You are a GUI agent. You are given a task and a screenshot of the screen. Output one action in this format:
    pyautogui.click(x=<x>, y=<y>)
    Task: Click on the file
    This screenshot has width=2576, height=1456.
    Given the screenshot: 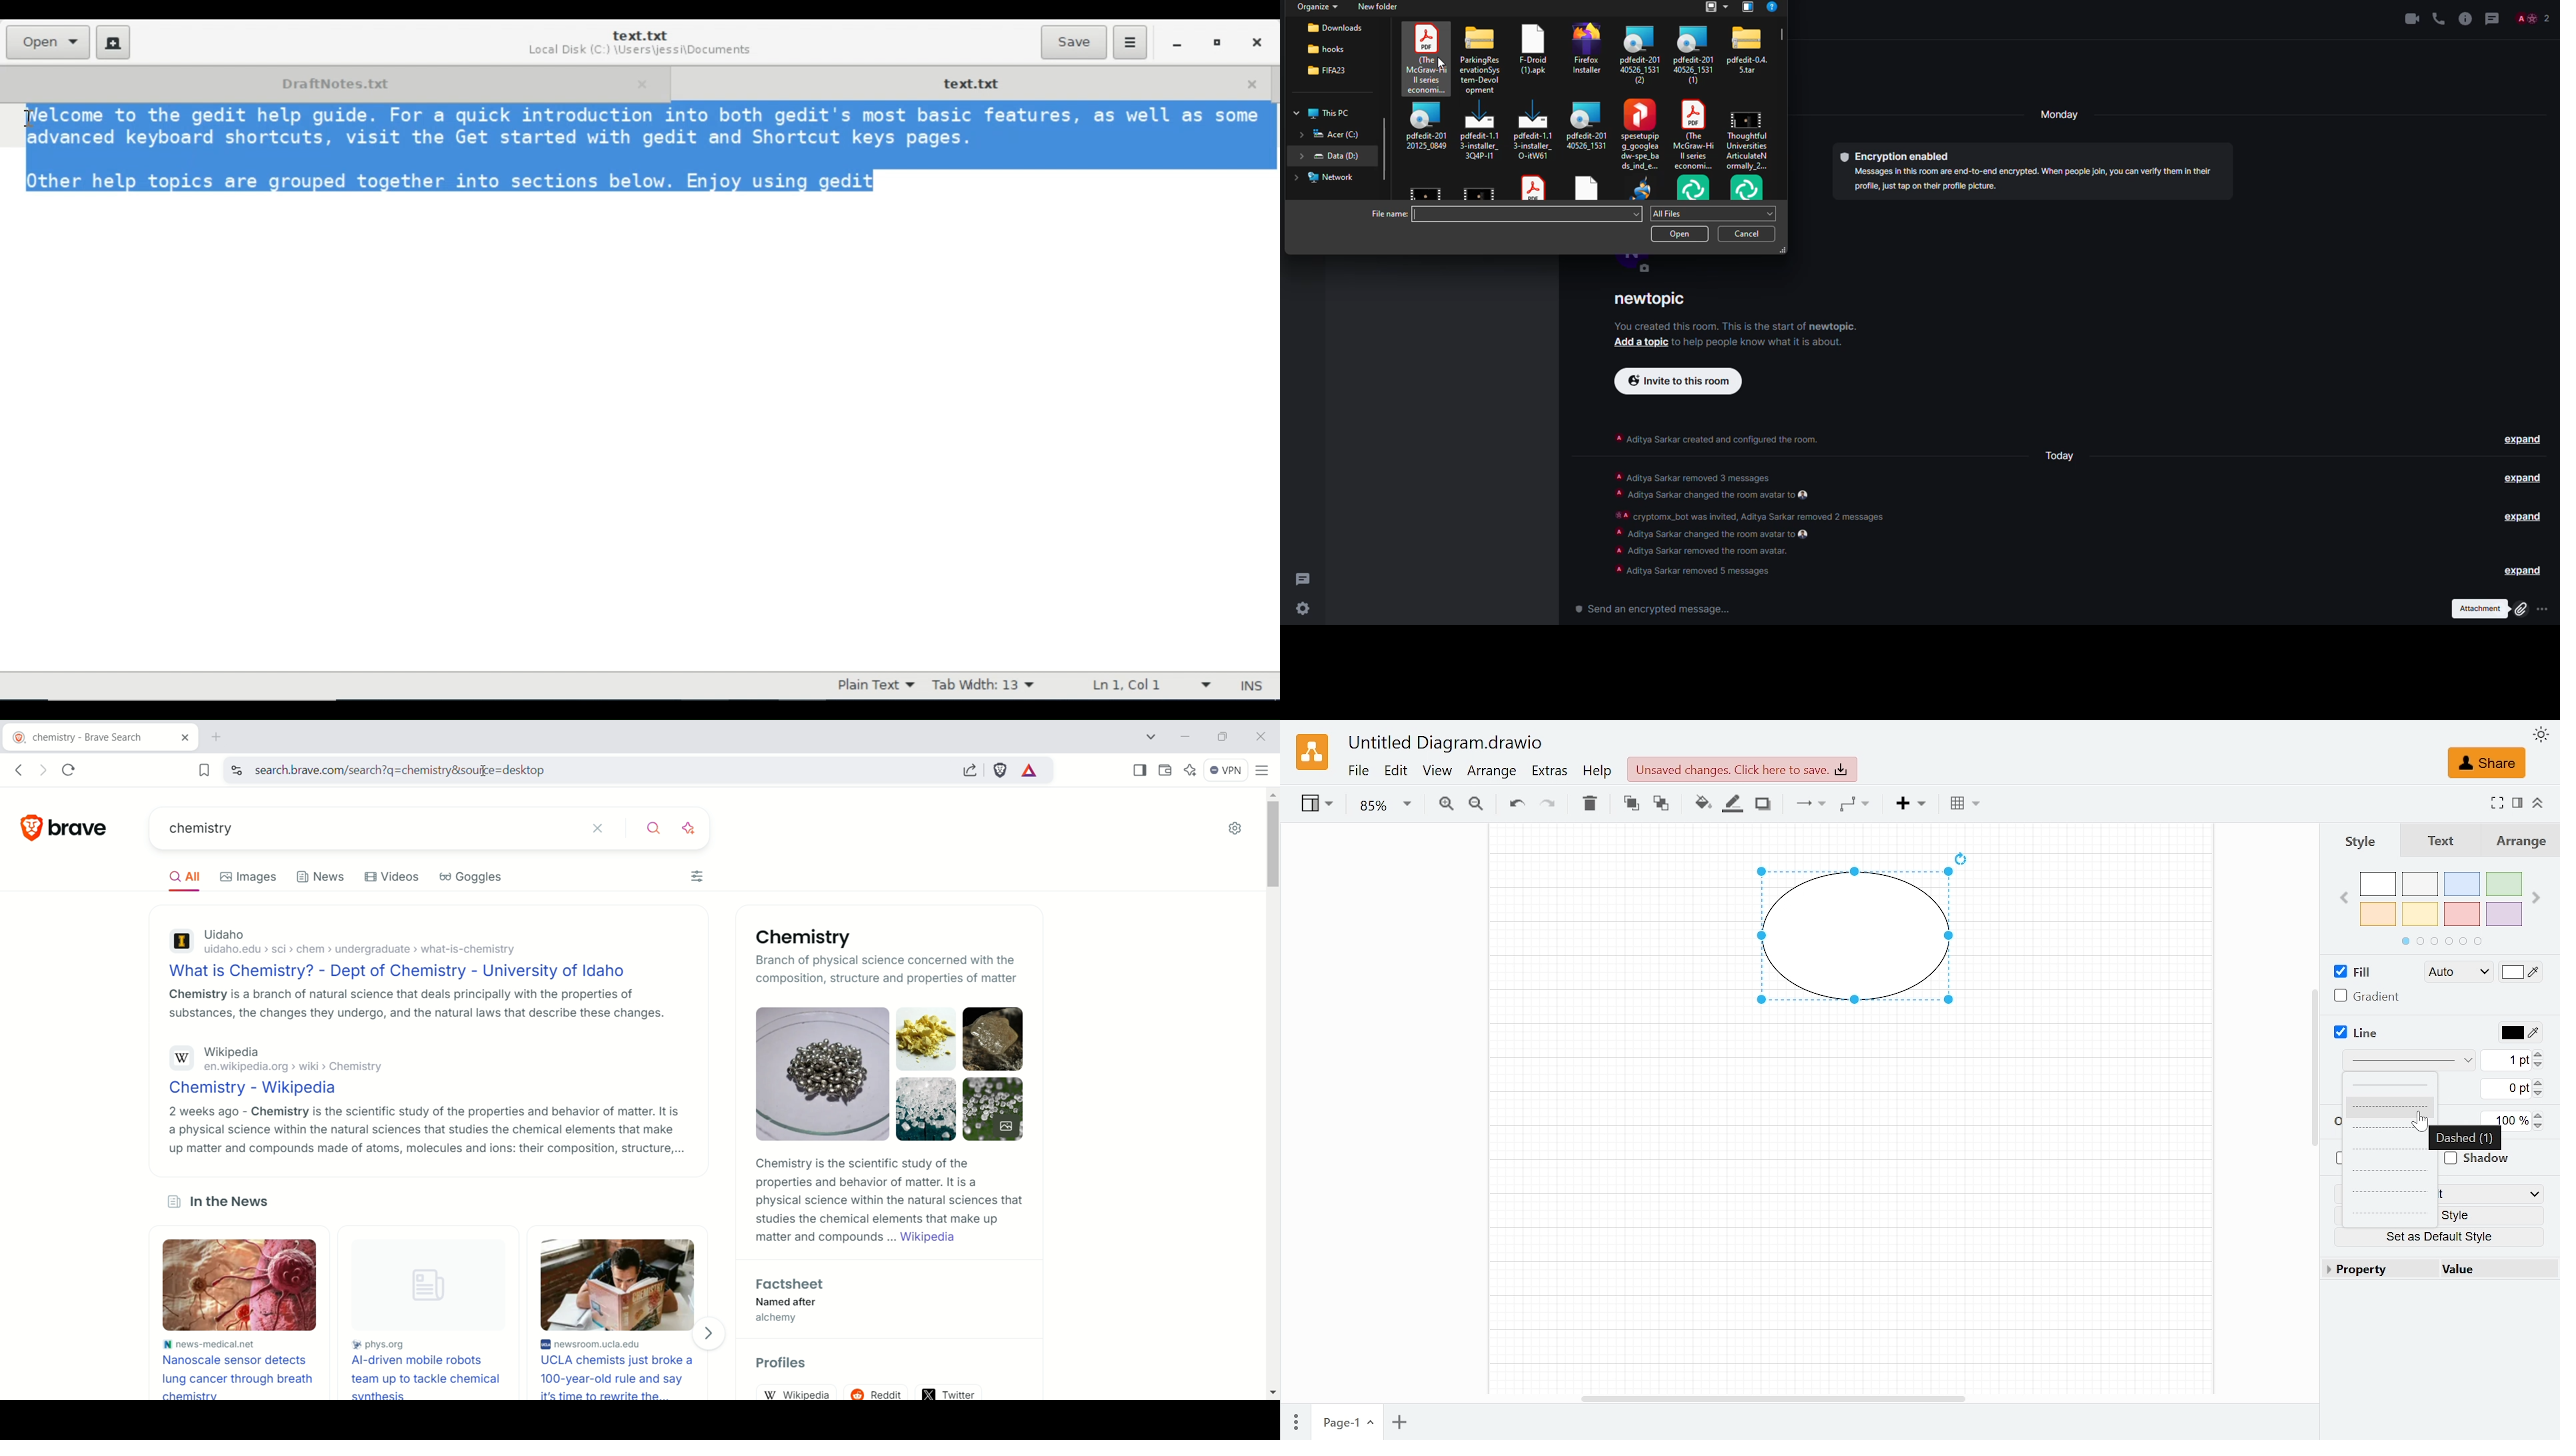 What is the action you would take?
    pyautogui.click(x=1482, y=59)
    